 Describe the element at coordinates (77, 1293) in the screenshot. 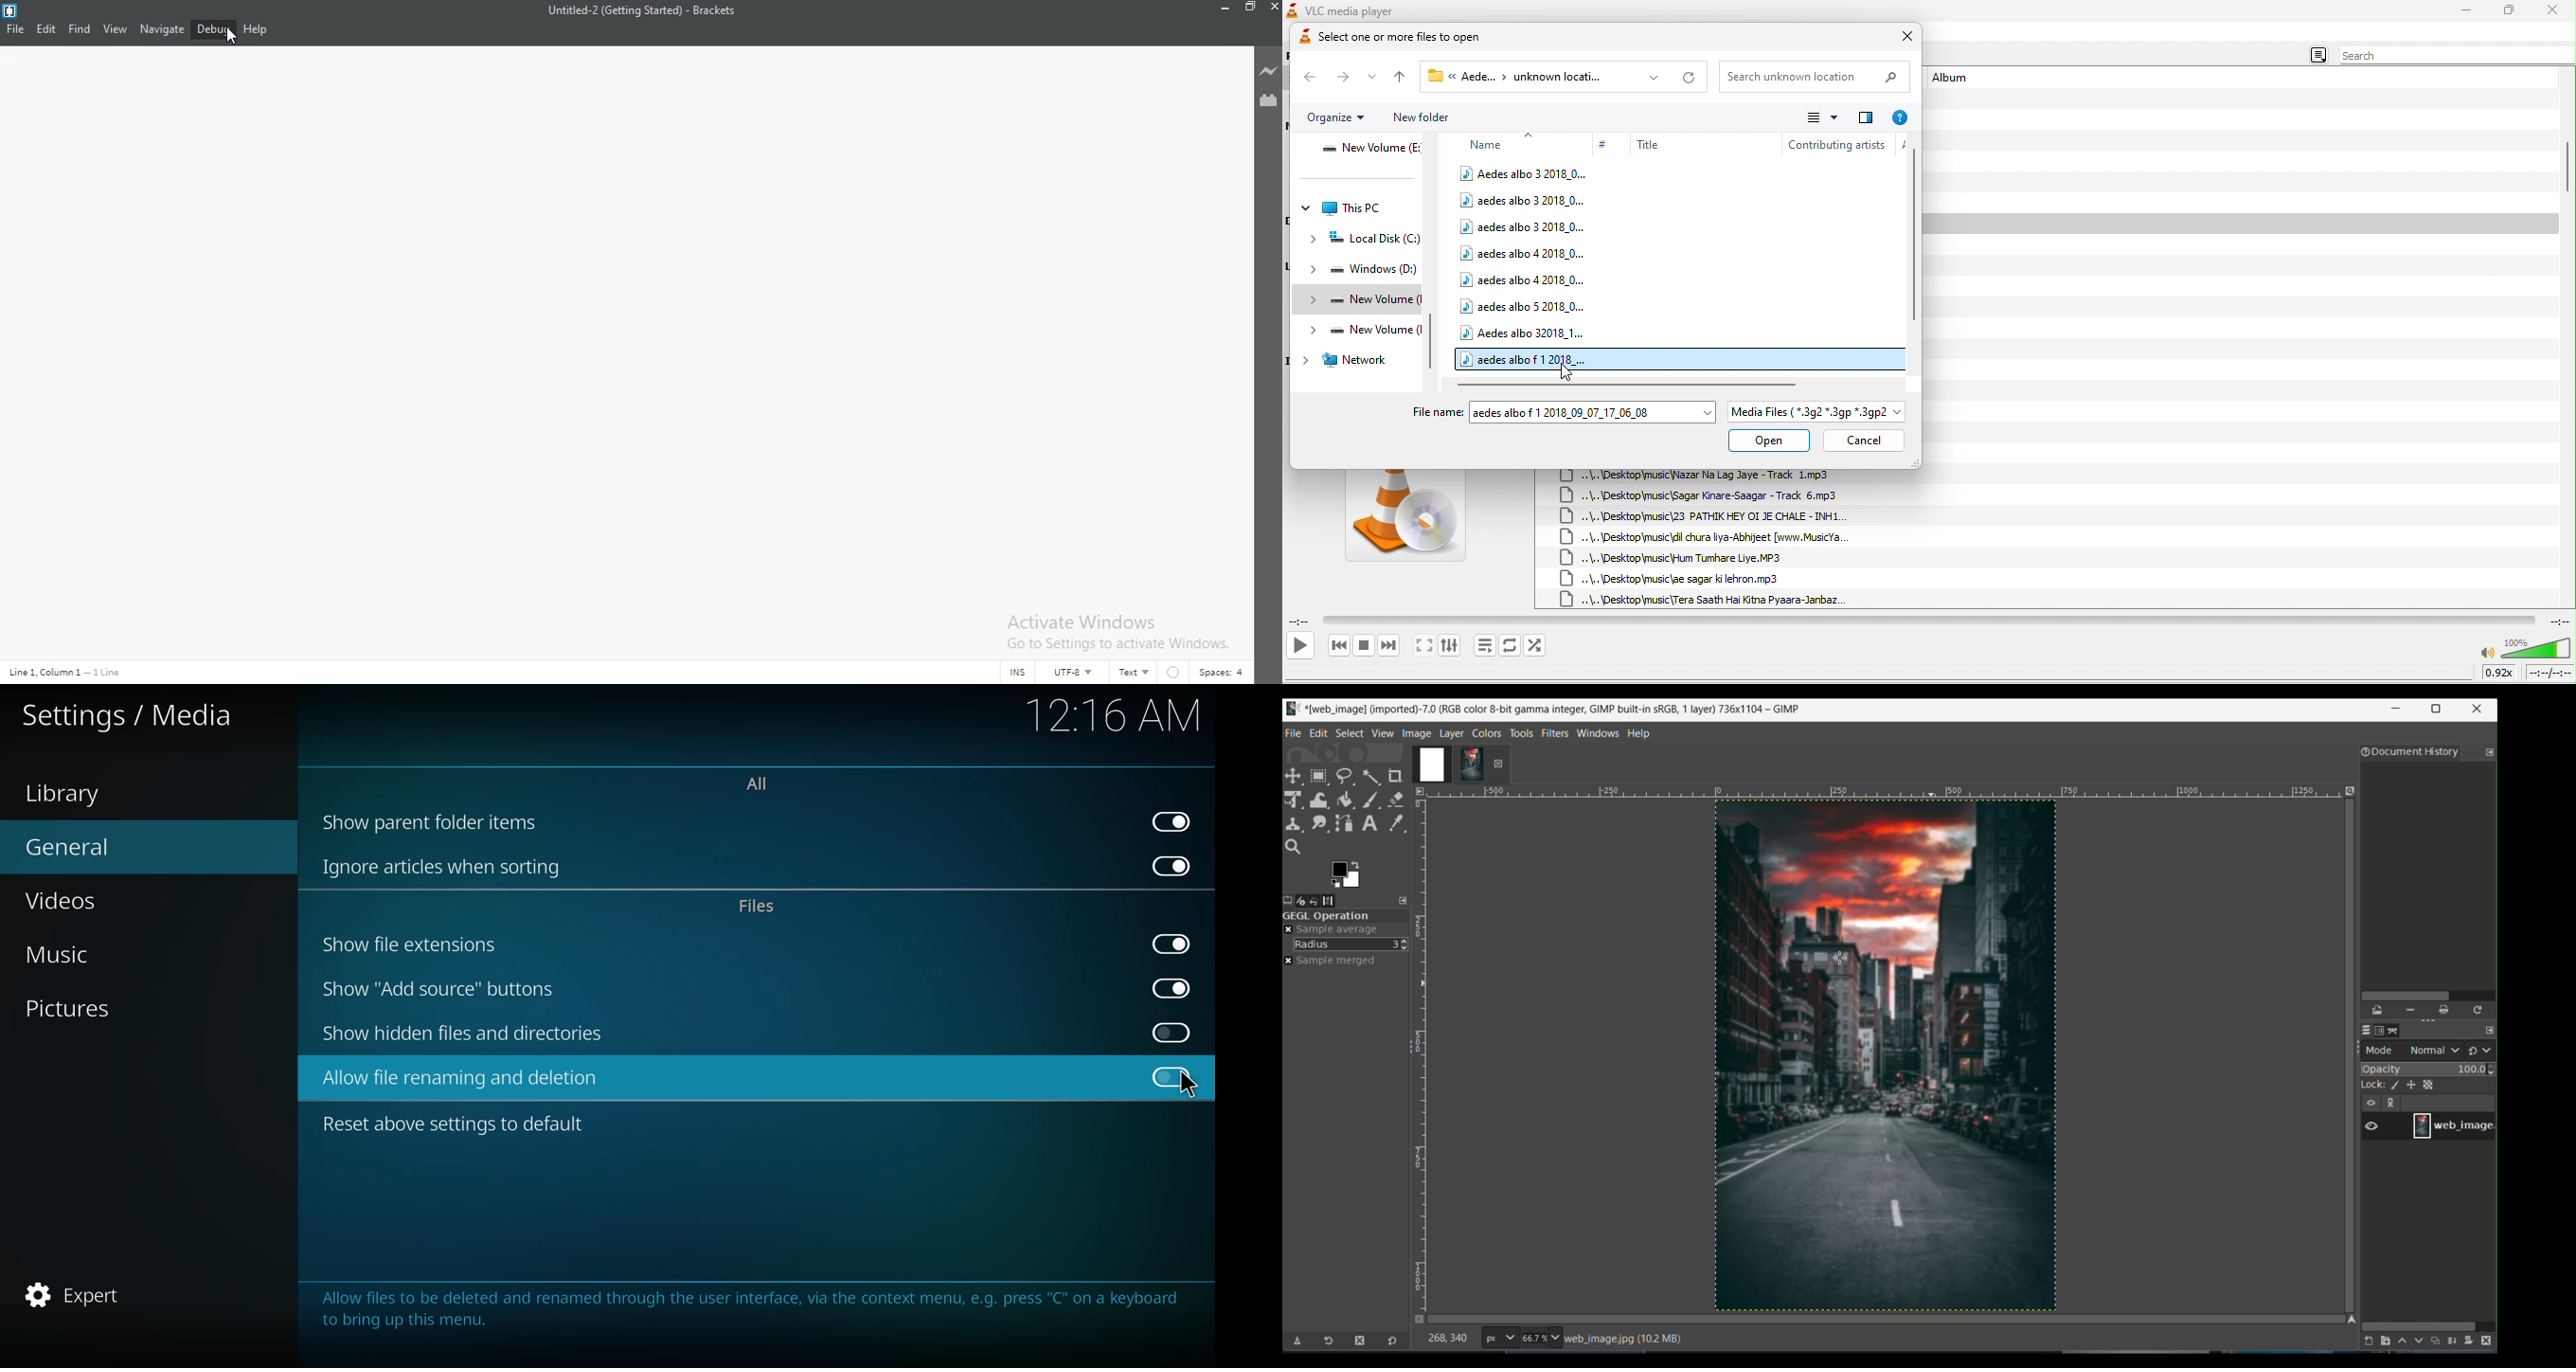

I see `expert` at that location.